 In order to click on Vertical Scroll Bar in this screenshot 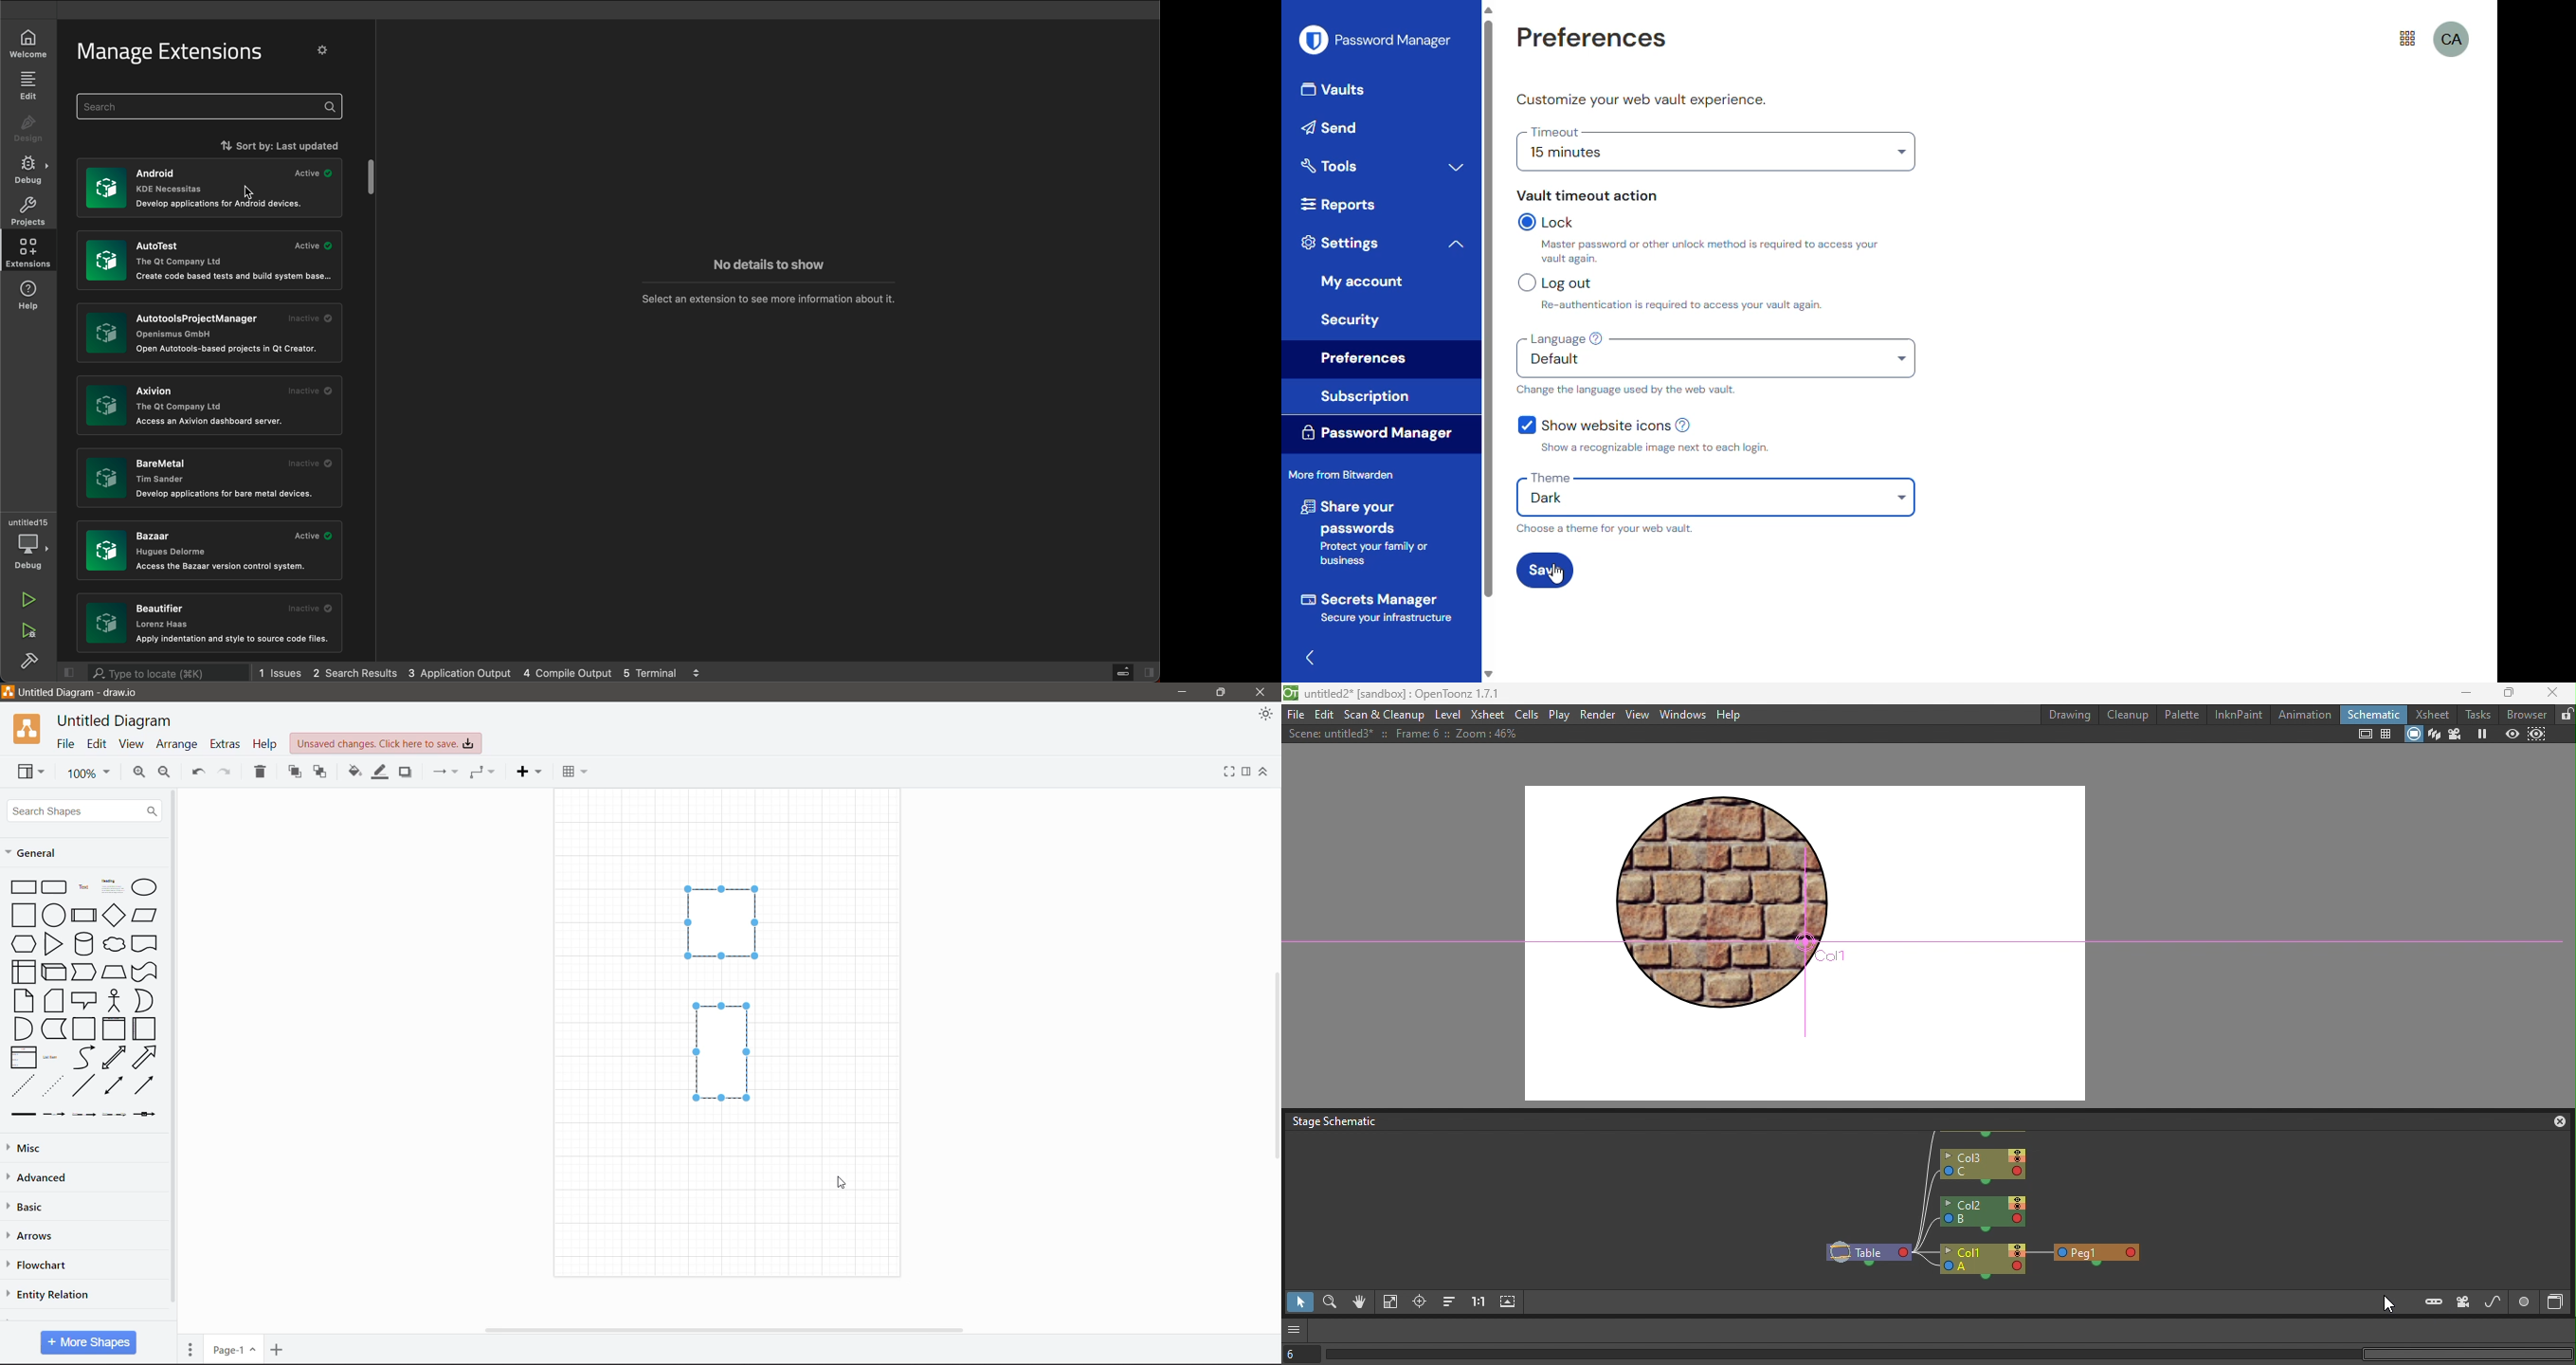, I will do `click(1274, 1066)`.